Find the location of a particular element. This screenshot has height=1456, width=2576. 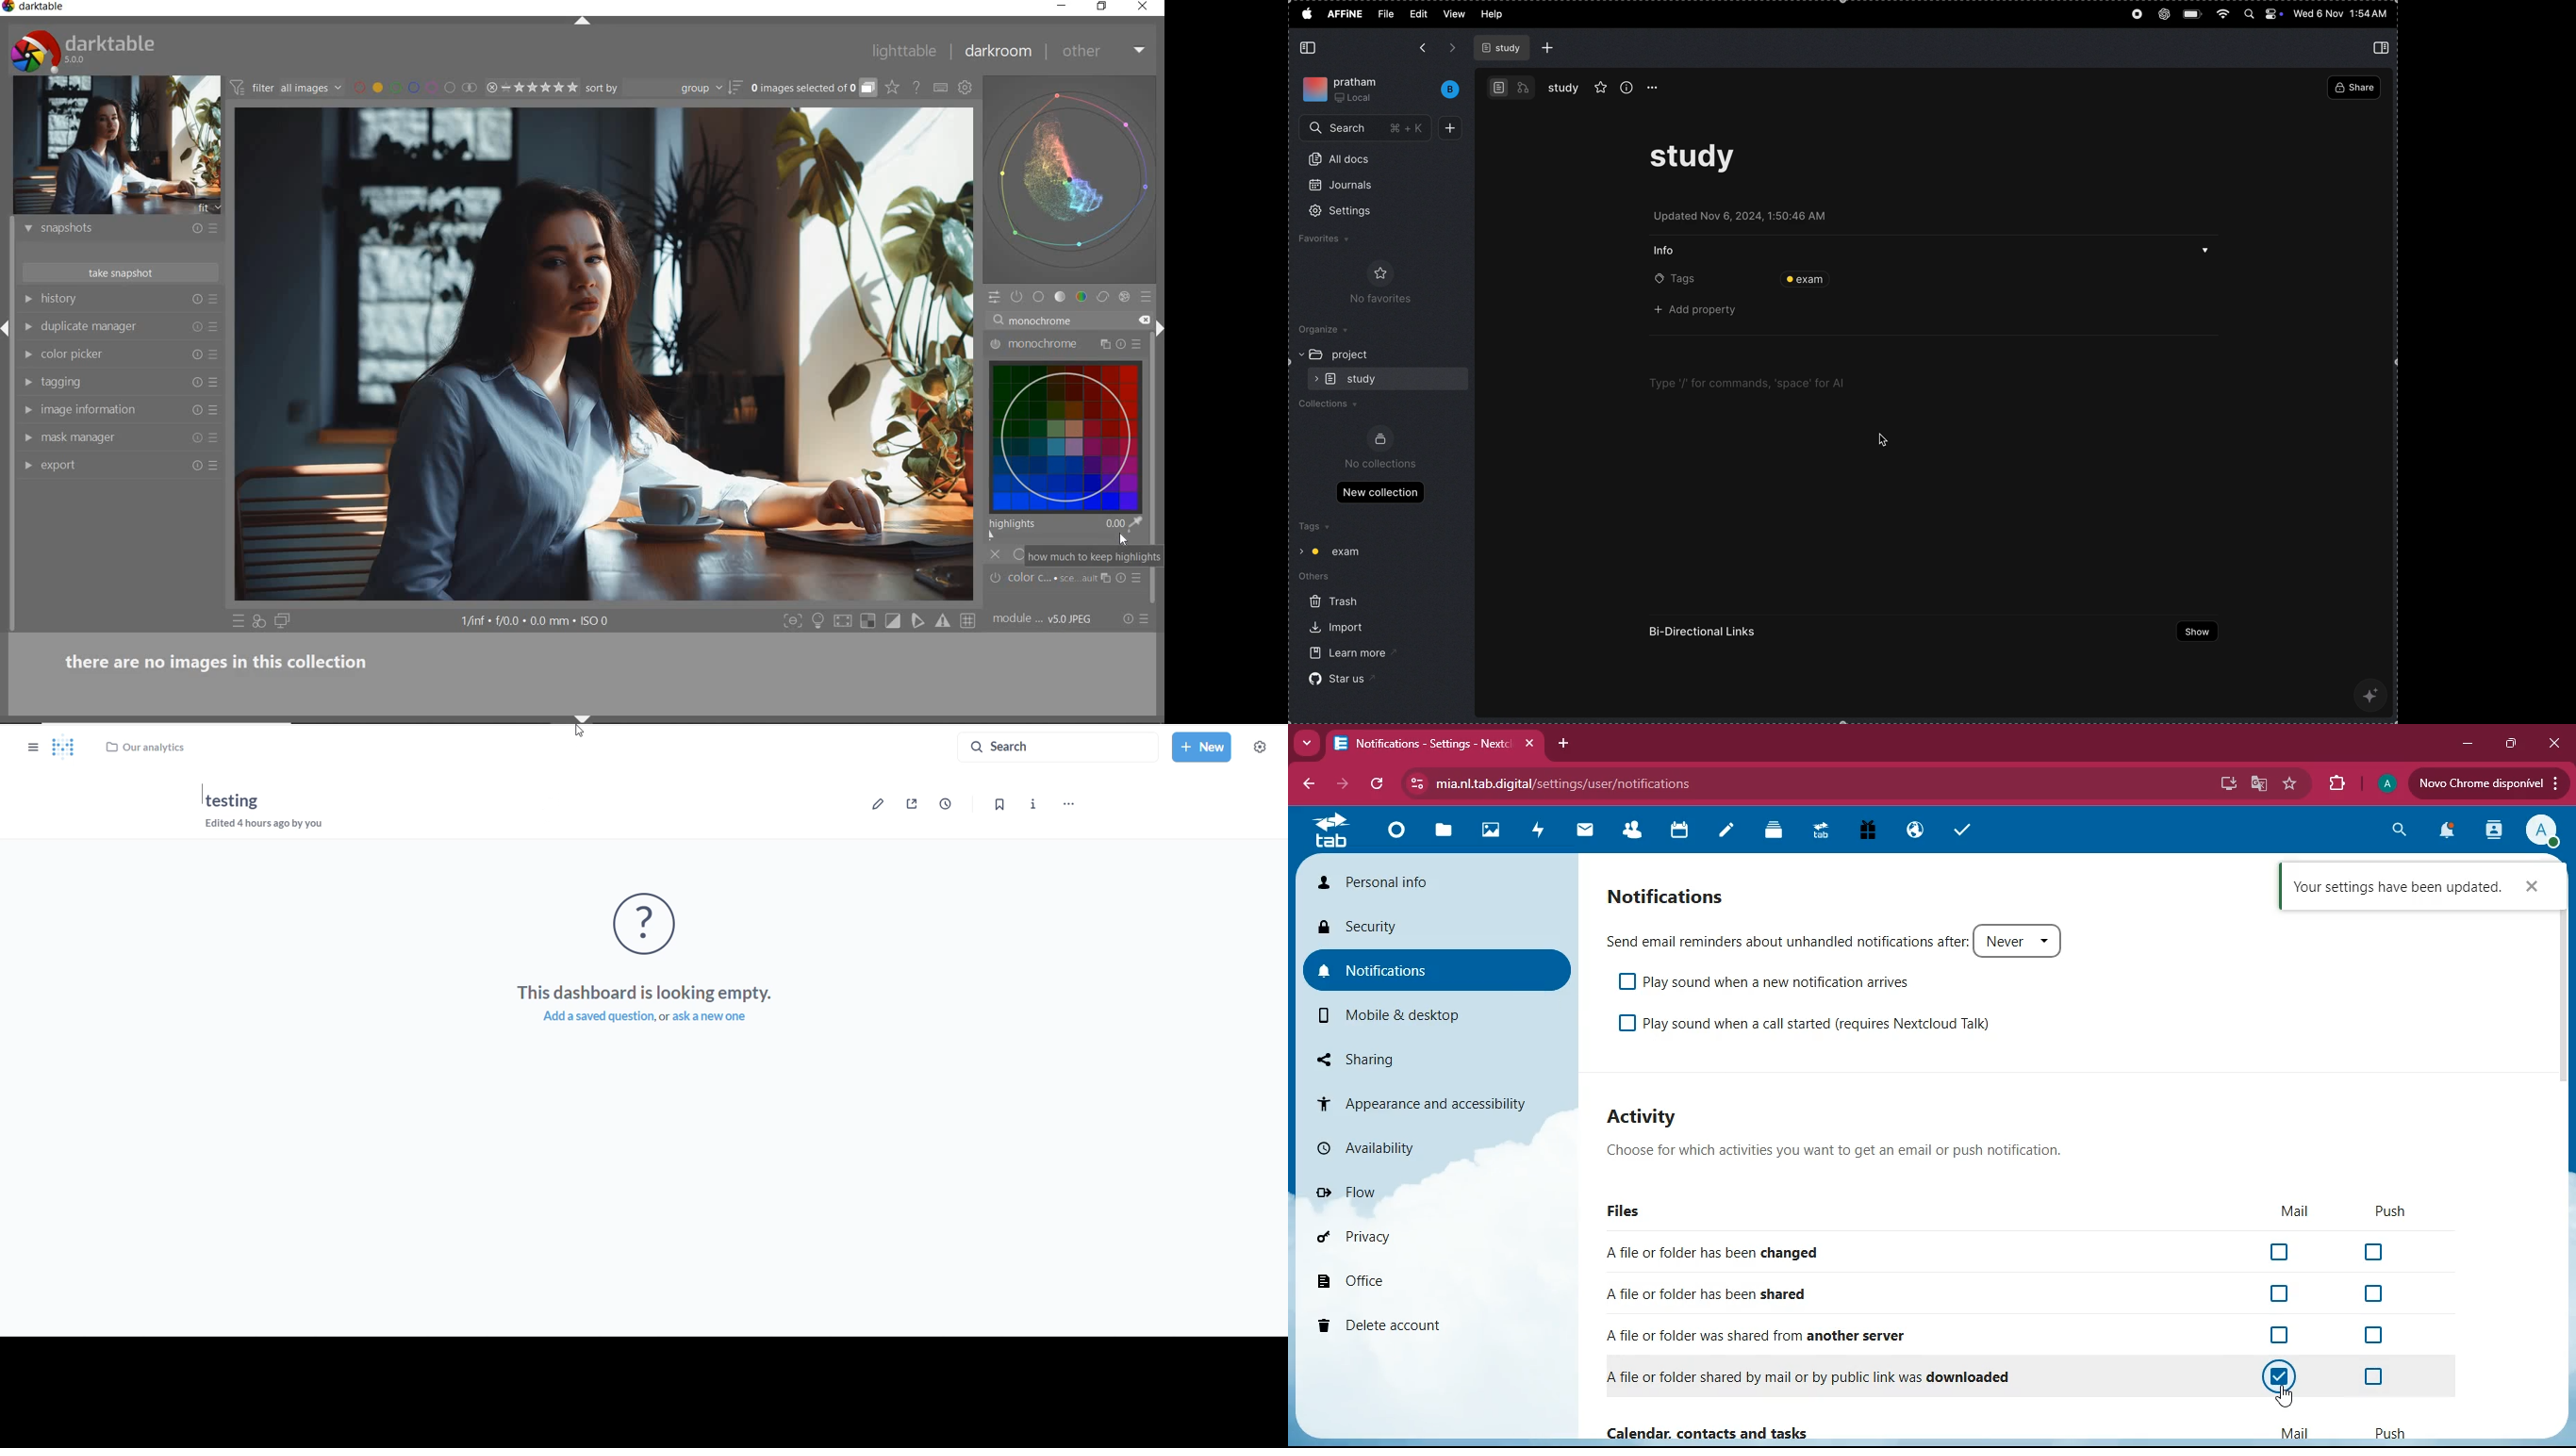

apple widgets is located at coordinates (2263, 15).